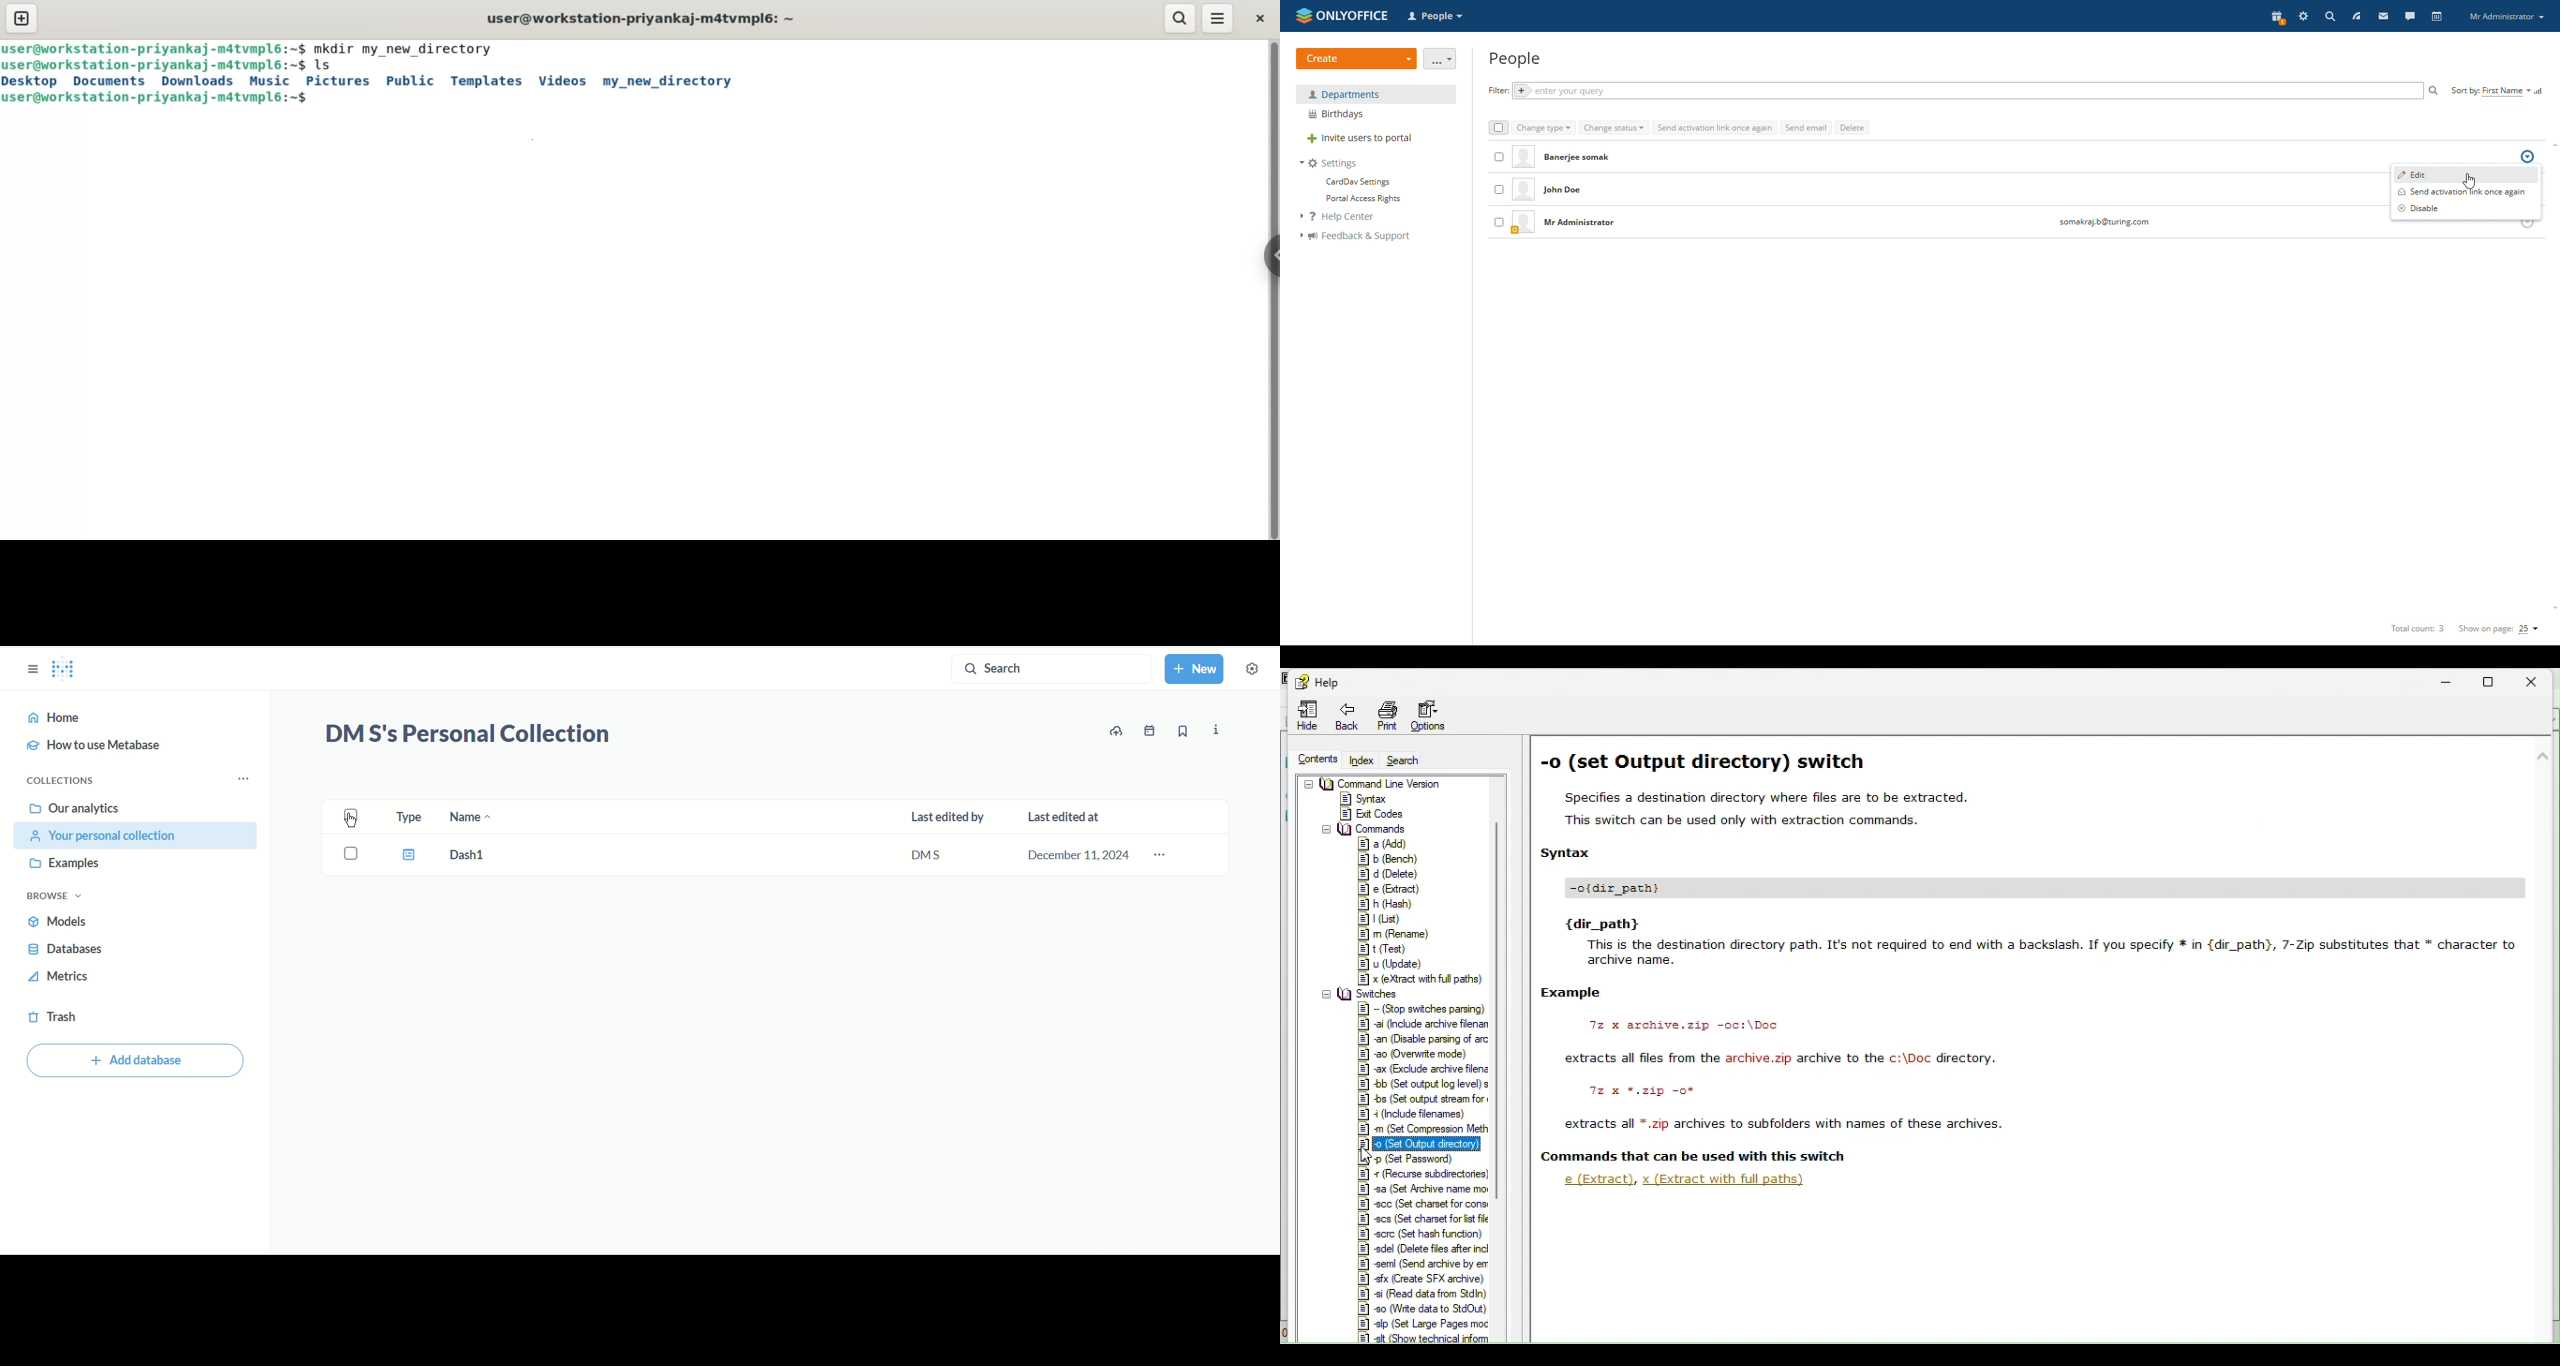  I want to click on user@workstation-priyankaj-m4tvmpl6: ~ , so click(635, 19).